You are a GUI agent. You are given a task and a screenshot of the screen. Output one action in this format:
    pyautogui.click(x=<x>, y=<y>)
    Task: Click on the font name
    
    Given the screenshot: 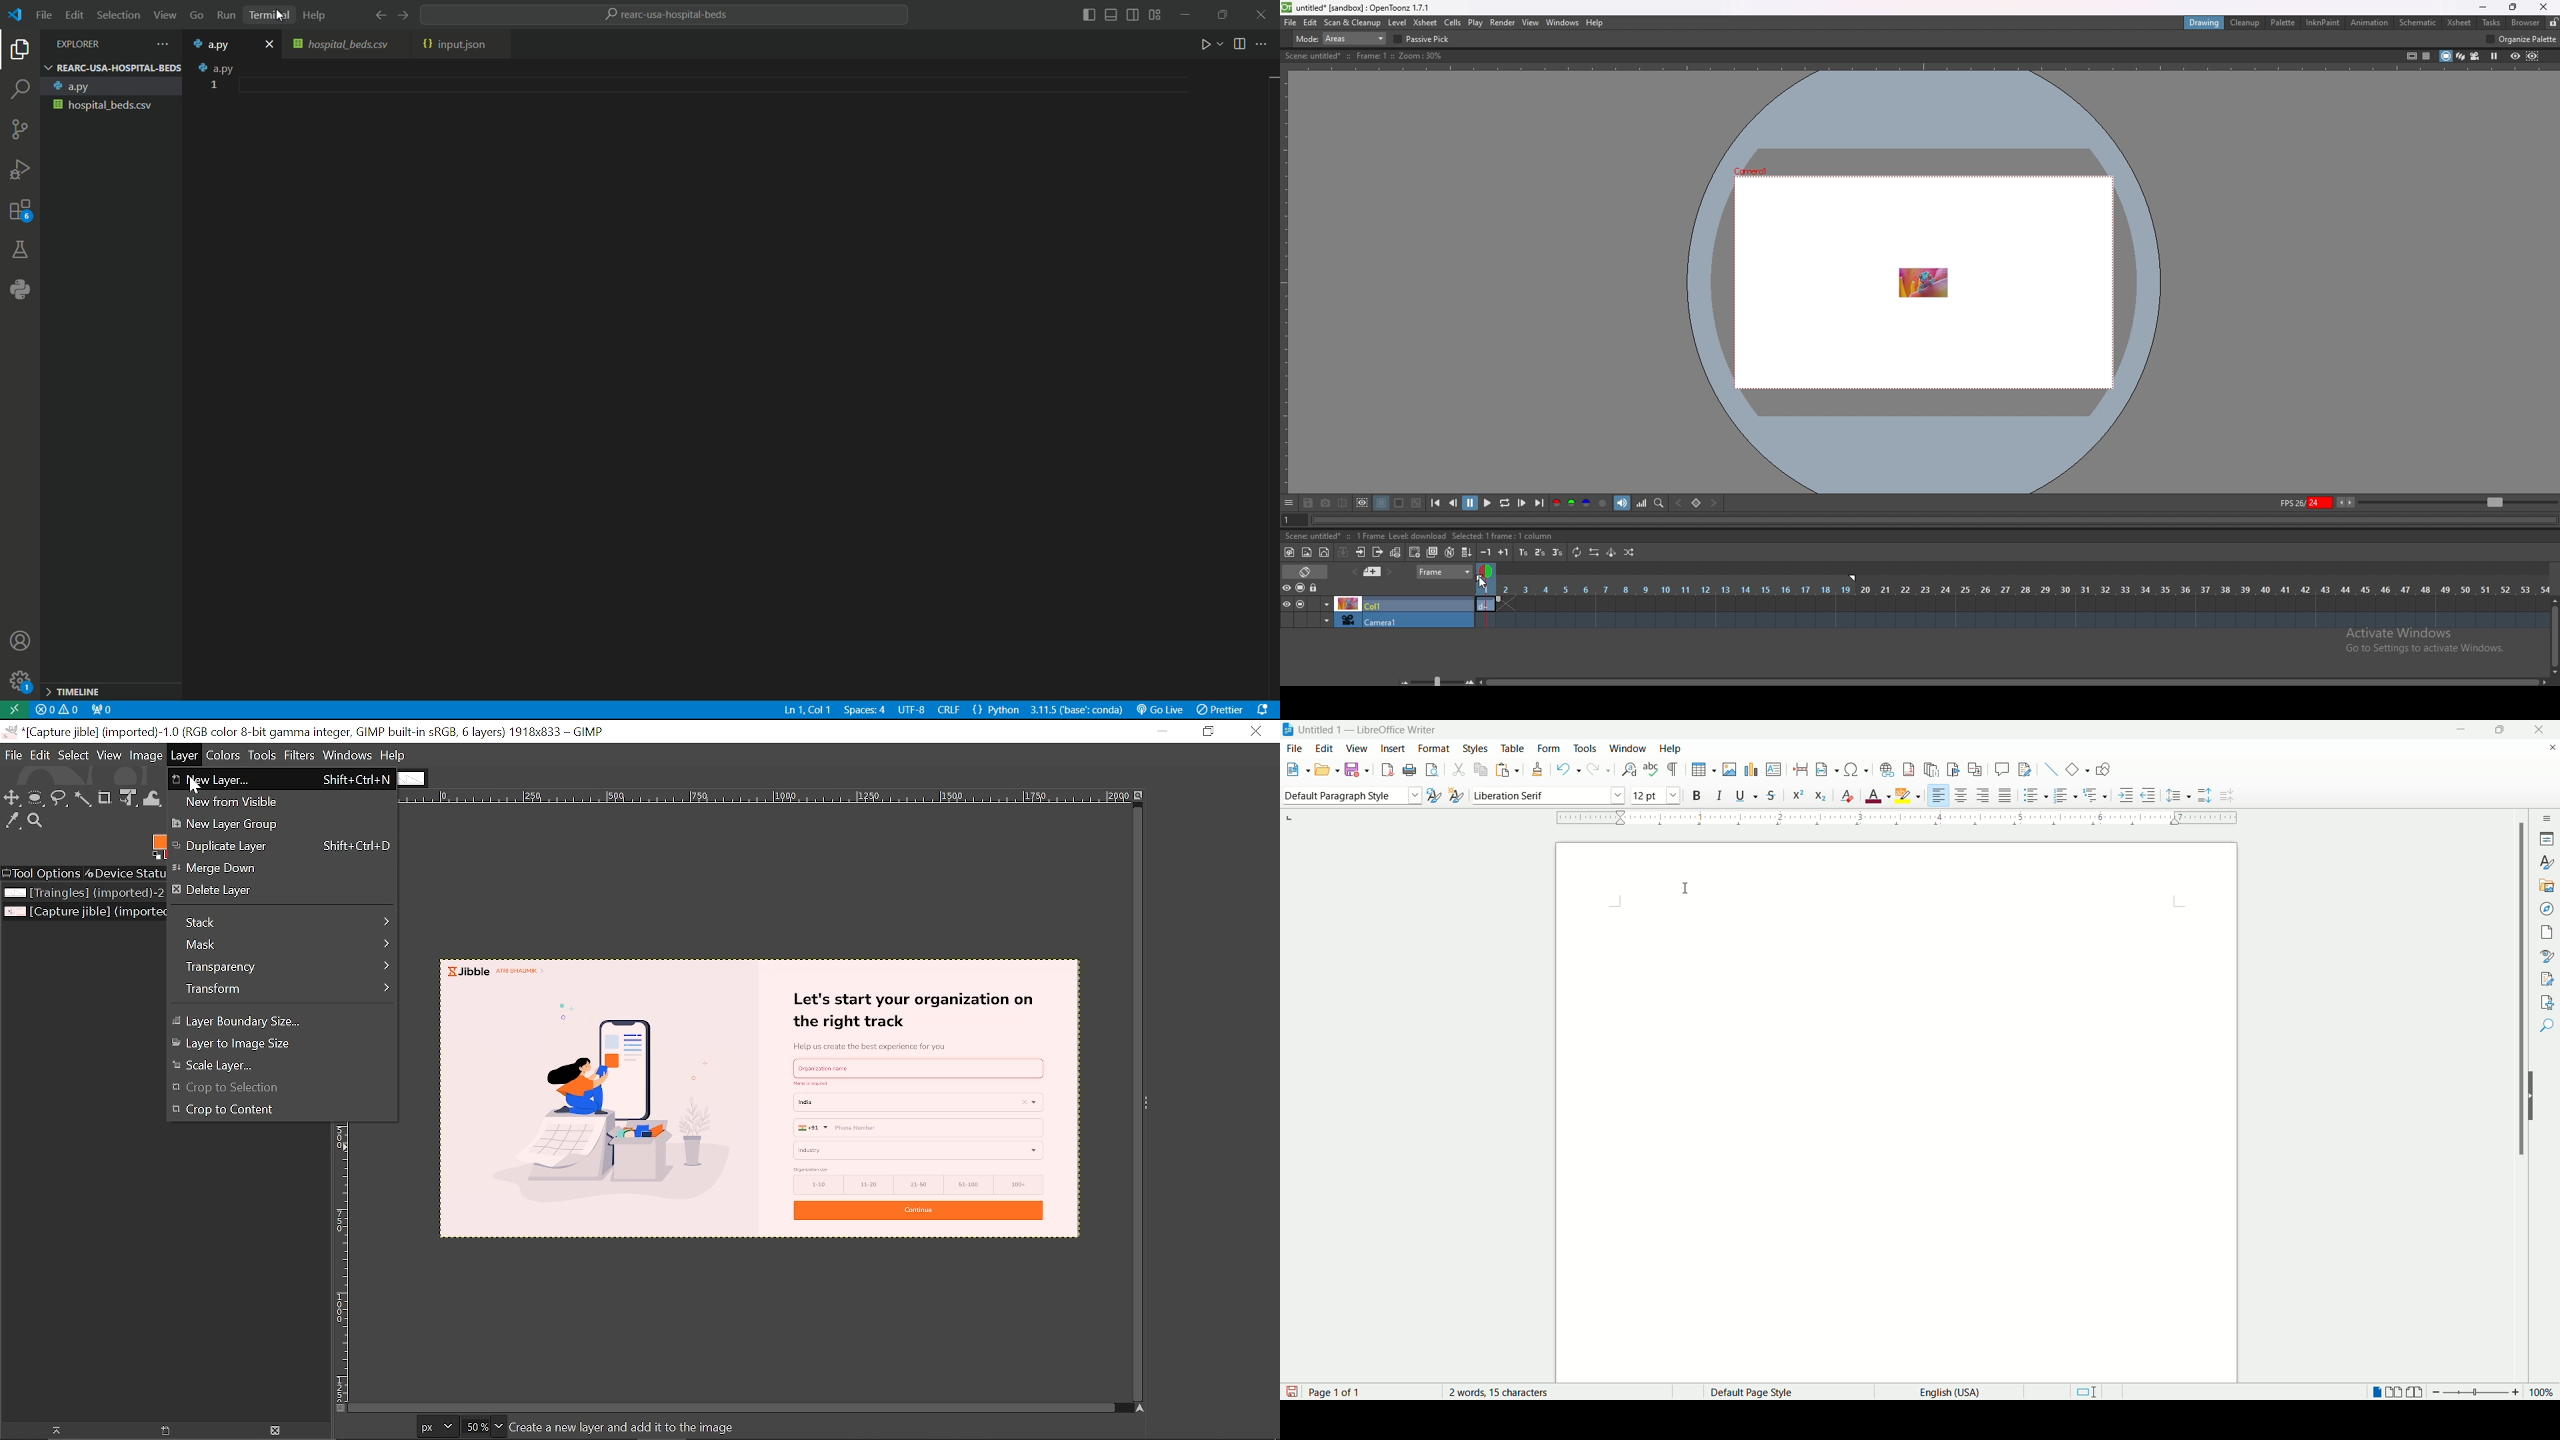 What is the action you would take?
    pyautogui.click(x=1547, y=795)
    